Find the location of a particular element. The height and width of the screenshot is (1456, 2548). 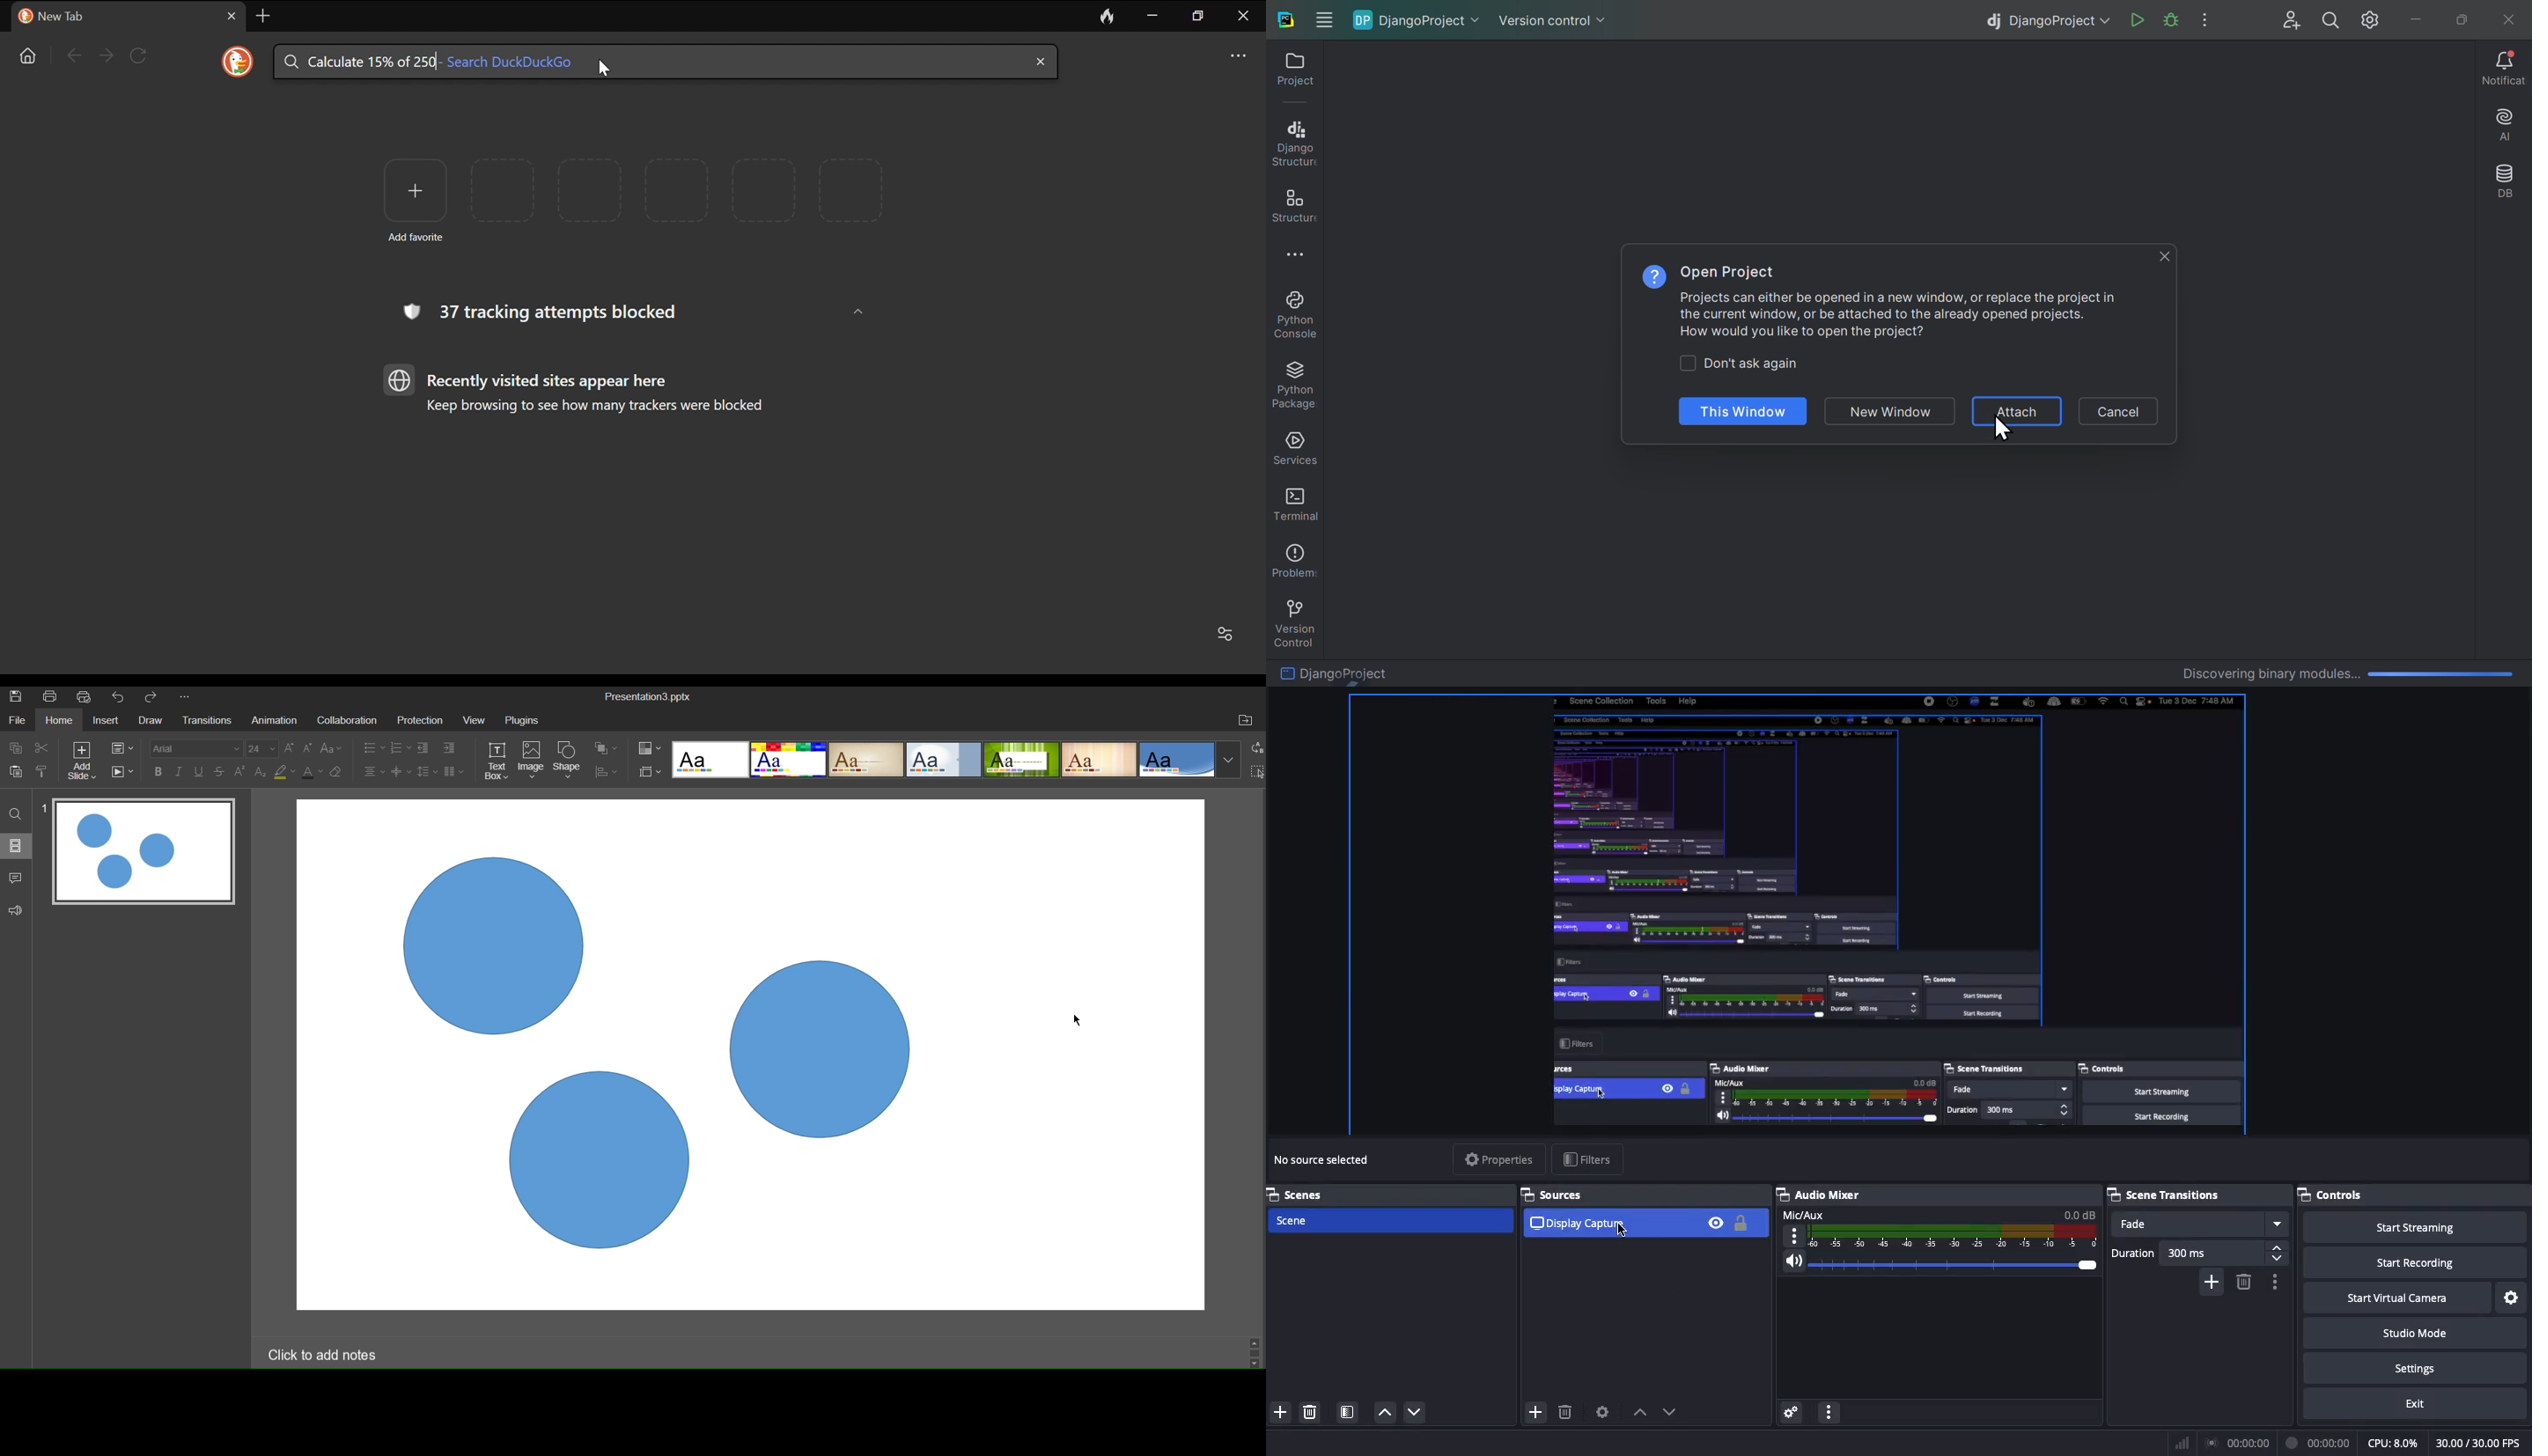

Add Slide is located at coordinates (88, 764).